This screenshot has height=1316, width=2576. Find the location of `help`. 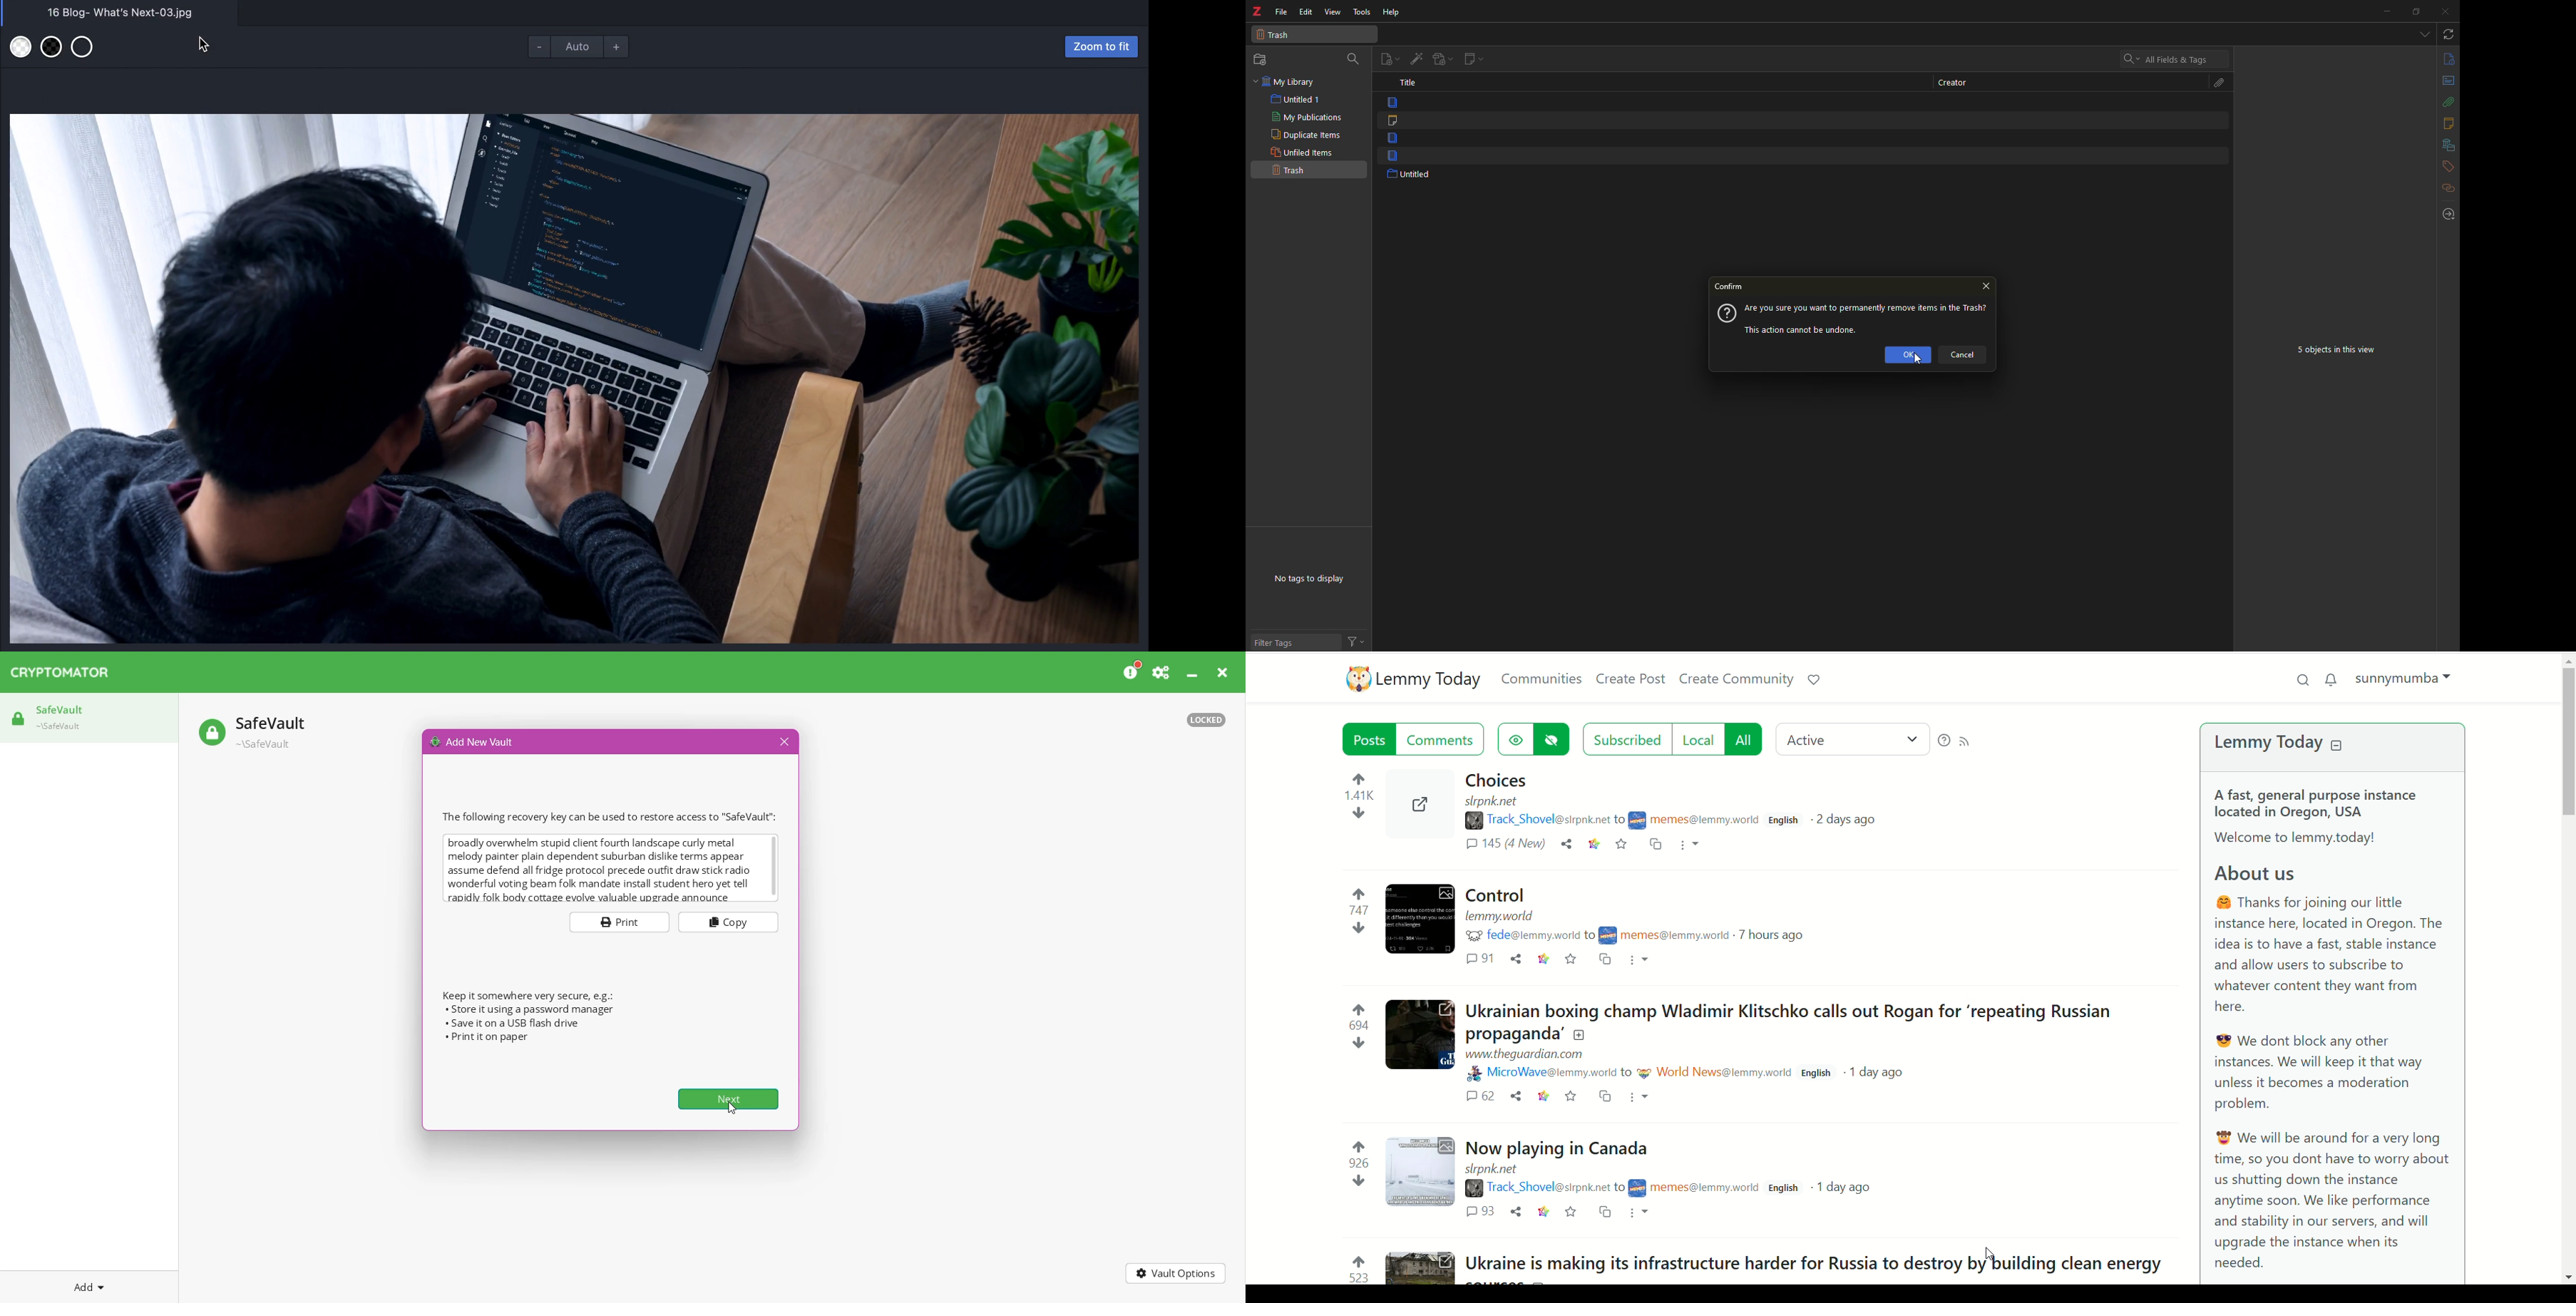

help is located at coordinates (1943, 742).